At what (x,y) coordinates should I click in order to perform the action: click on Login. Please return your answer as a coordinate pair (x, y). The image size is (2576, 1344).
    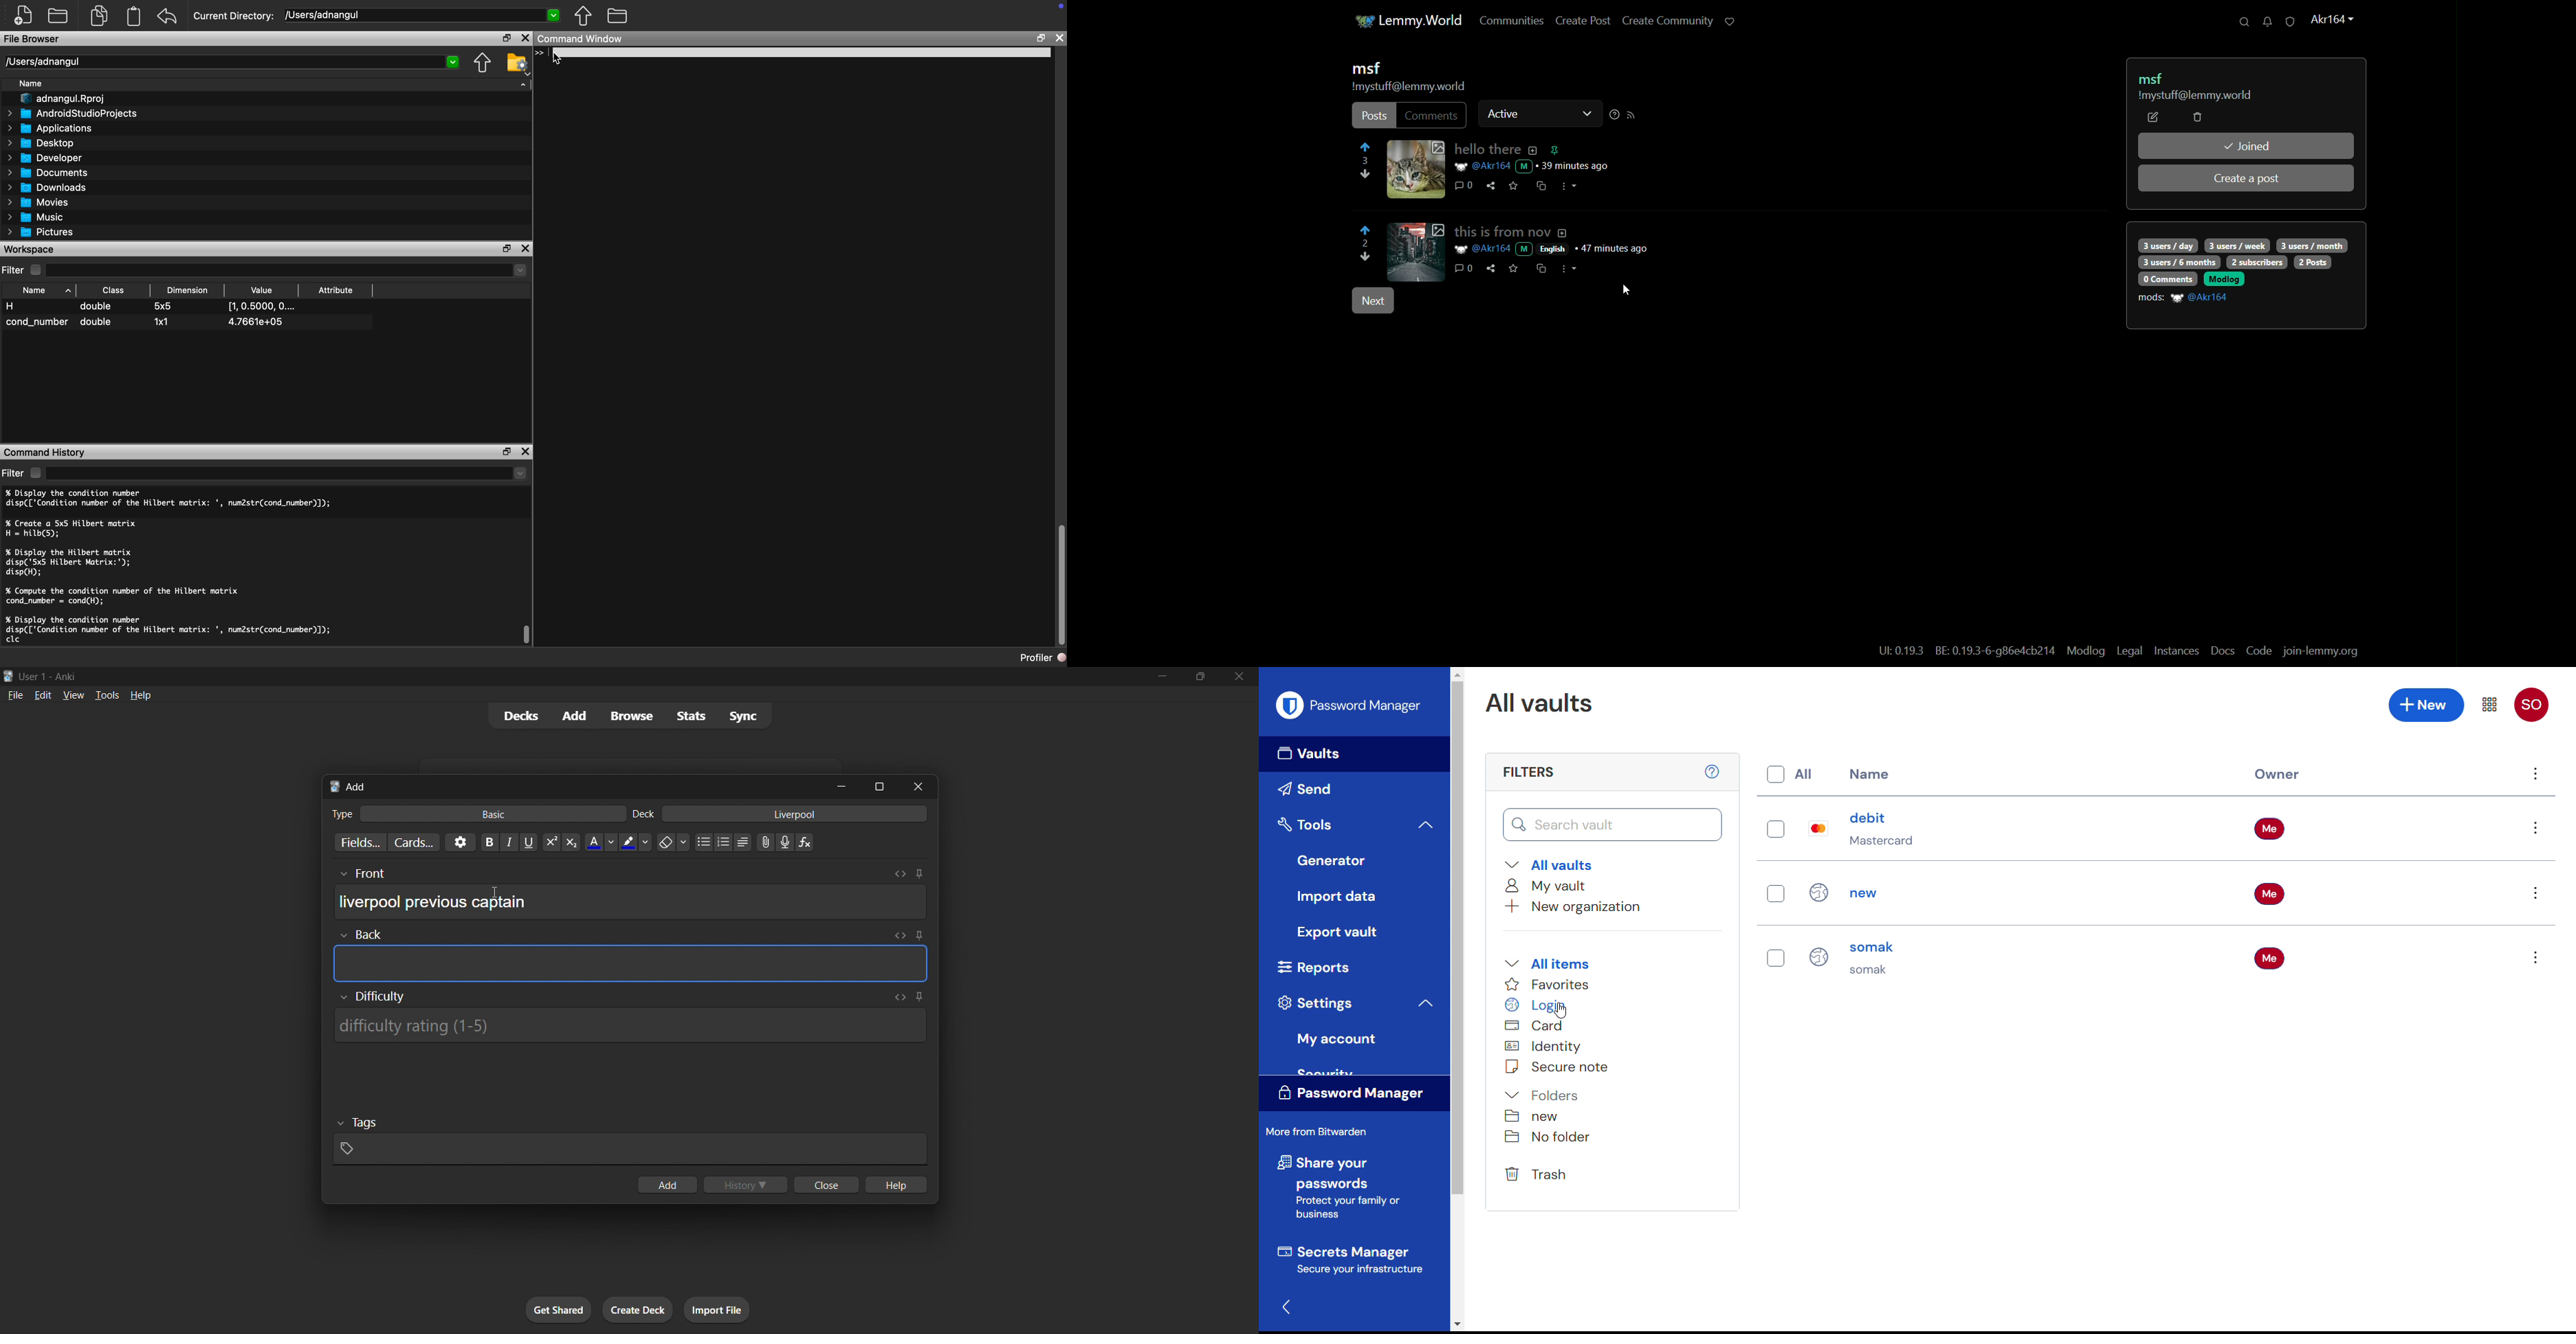
    Looking at the image, I should click on (1817, 892).